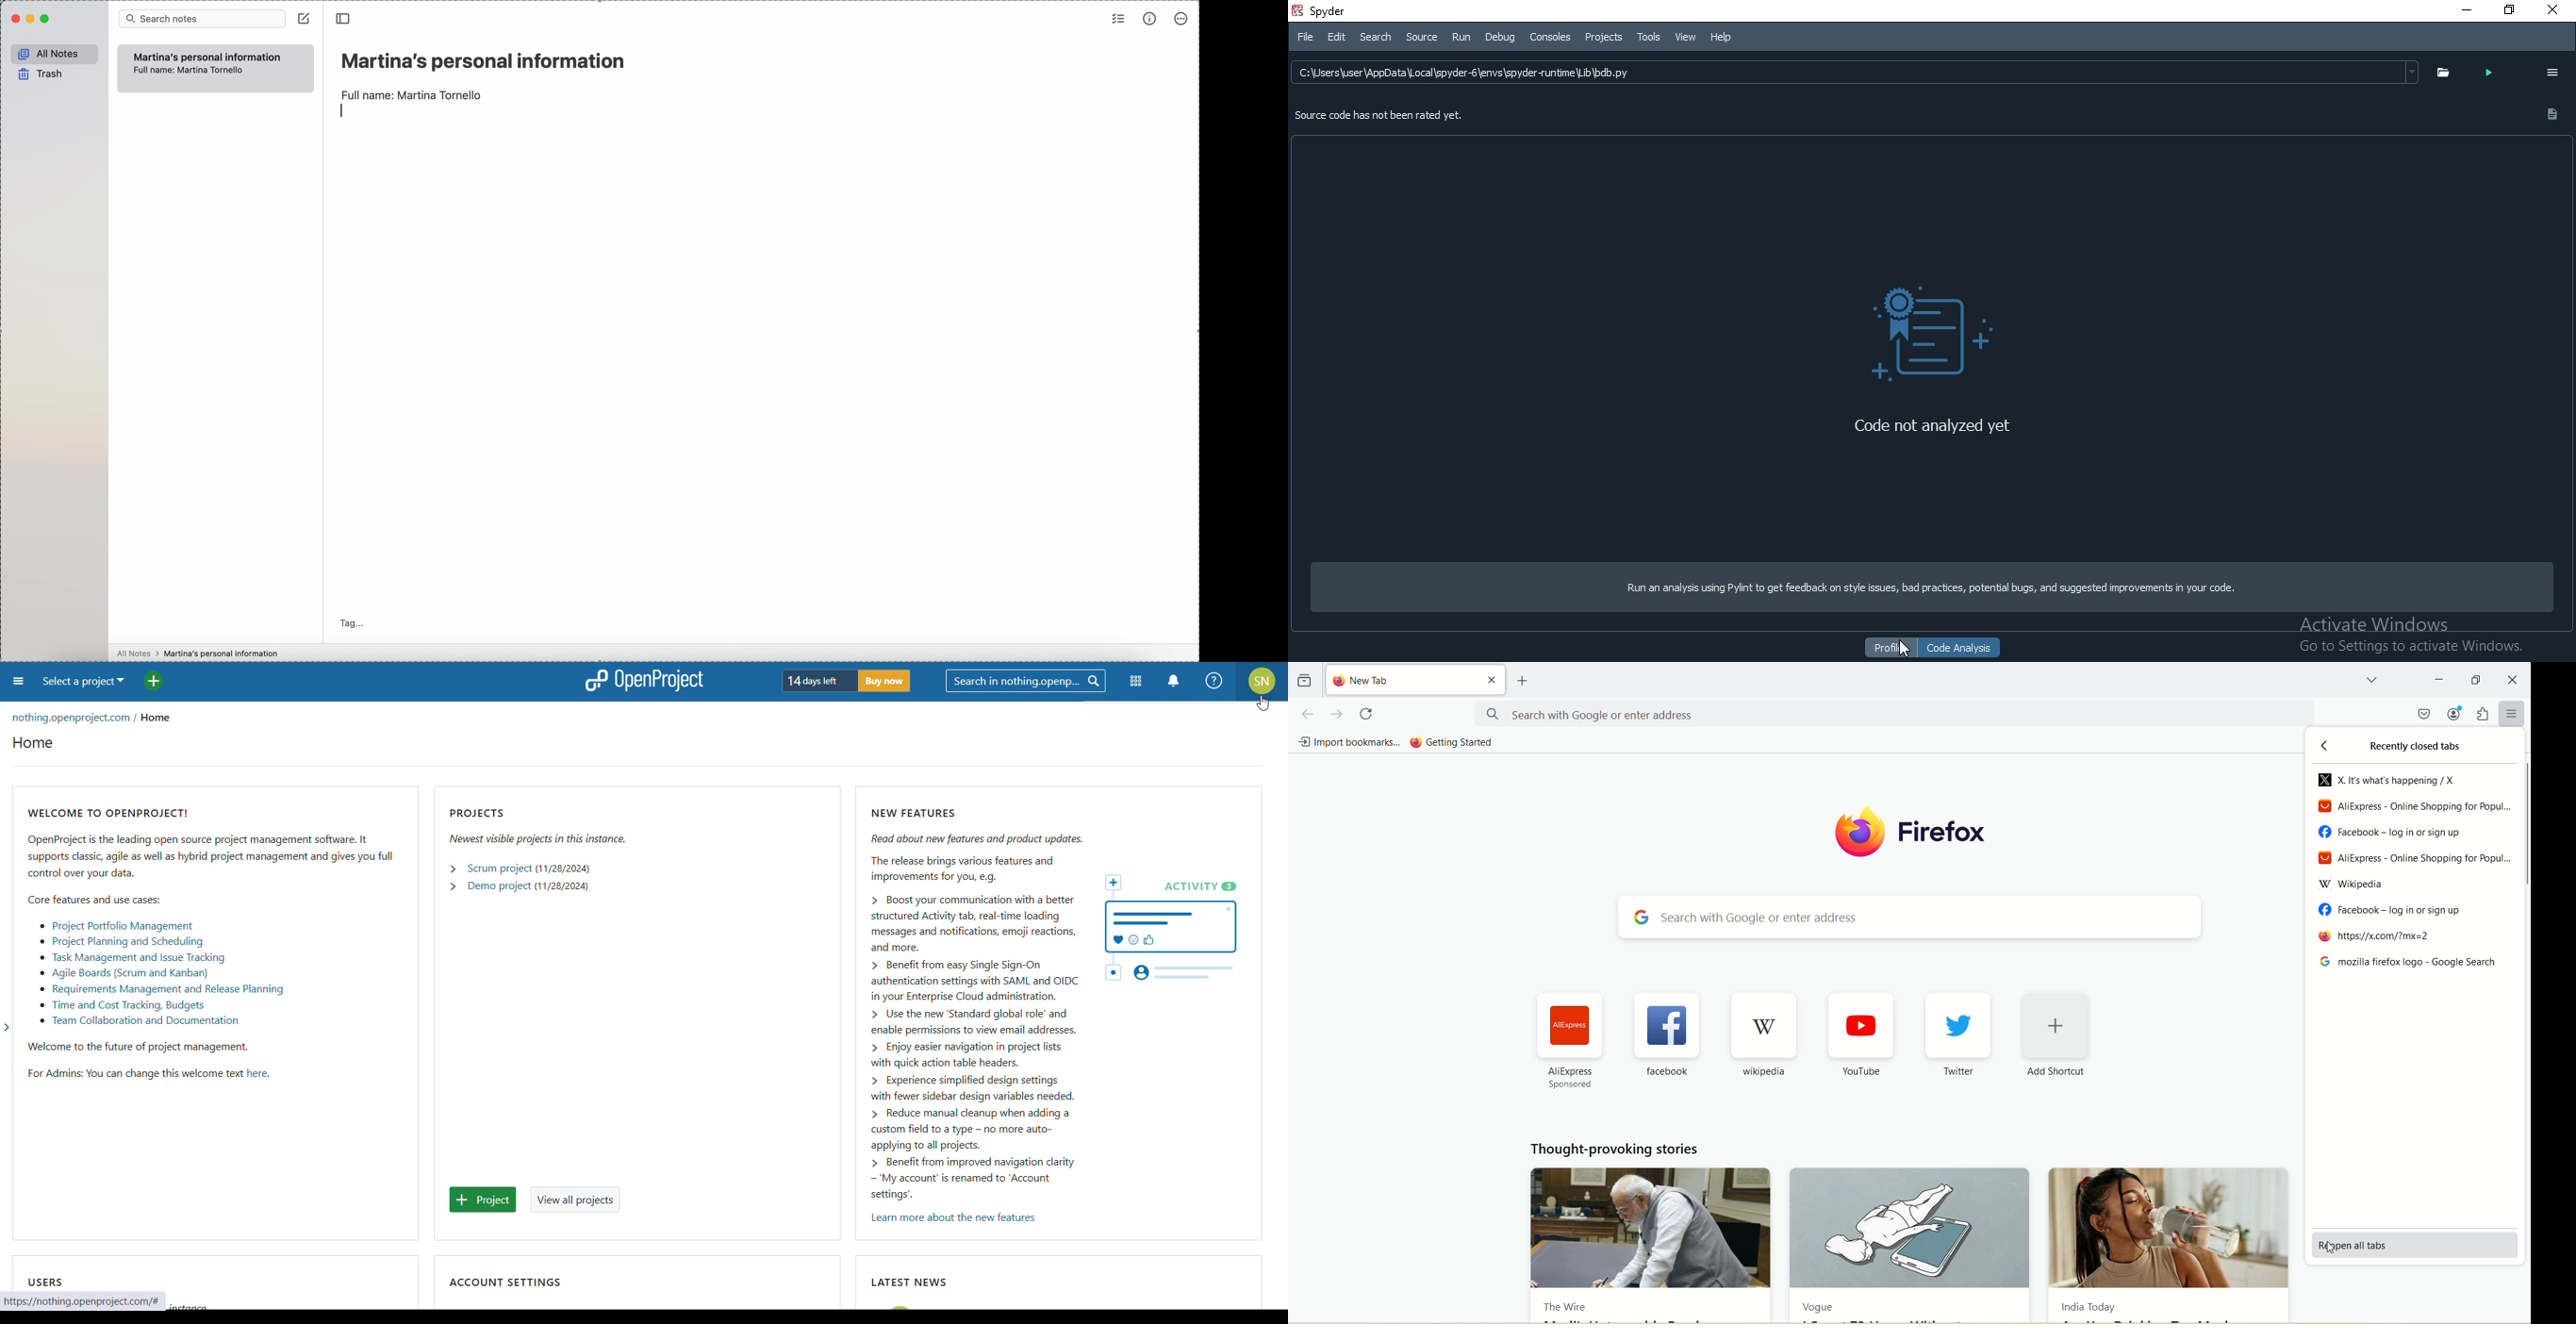 This screenshot has width=2576, height=1344. I want to click on expand sidebar menu, so click(11, 1033).